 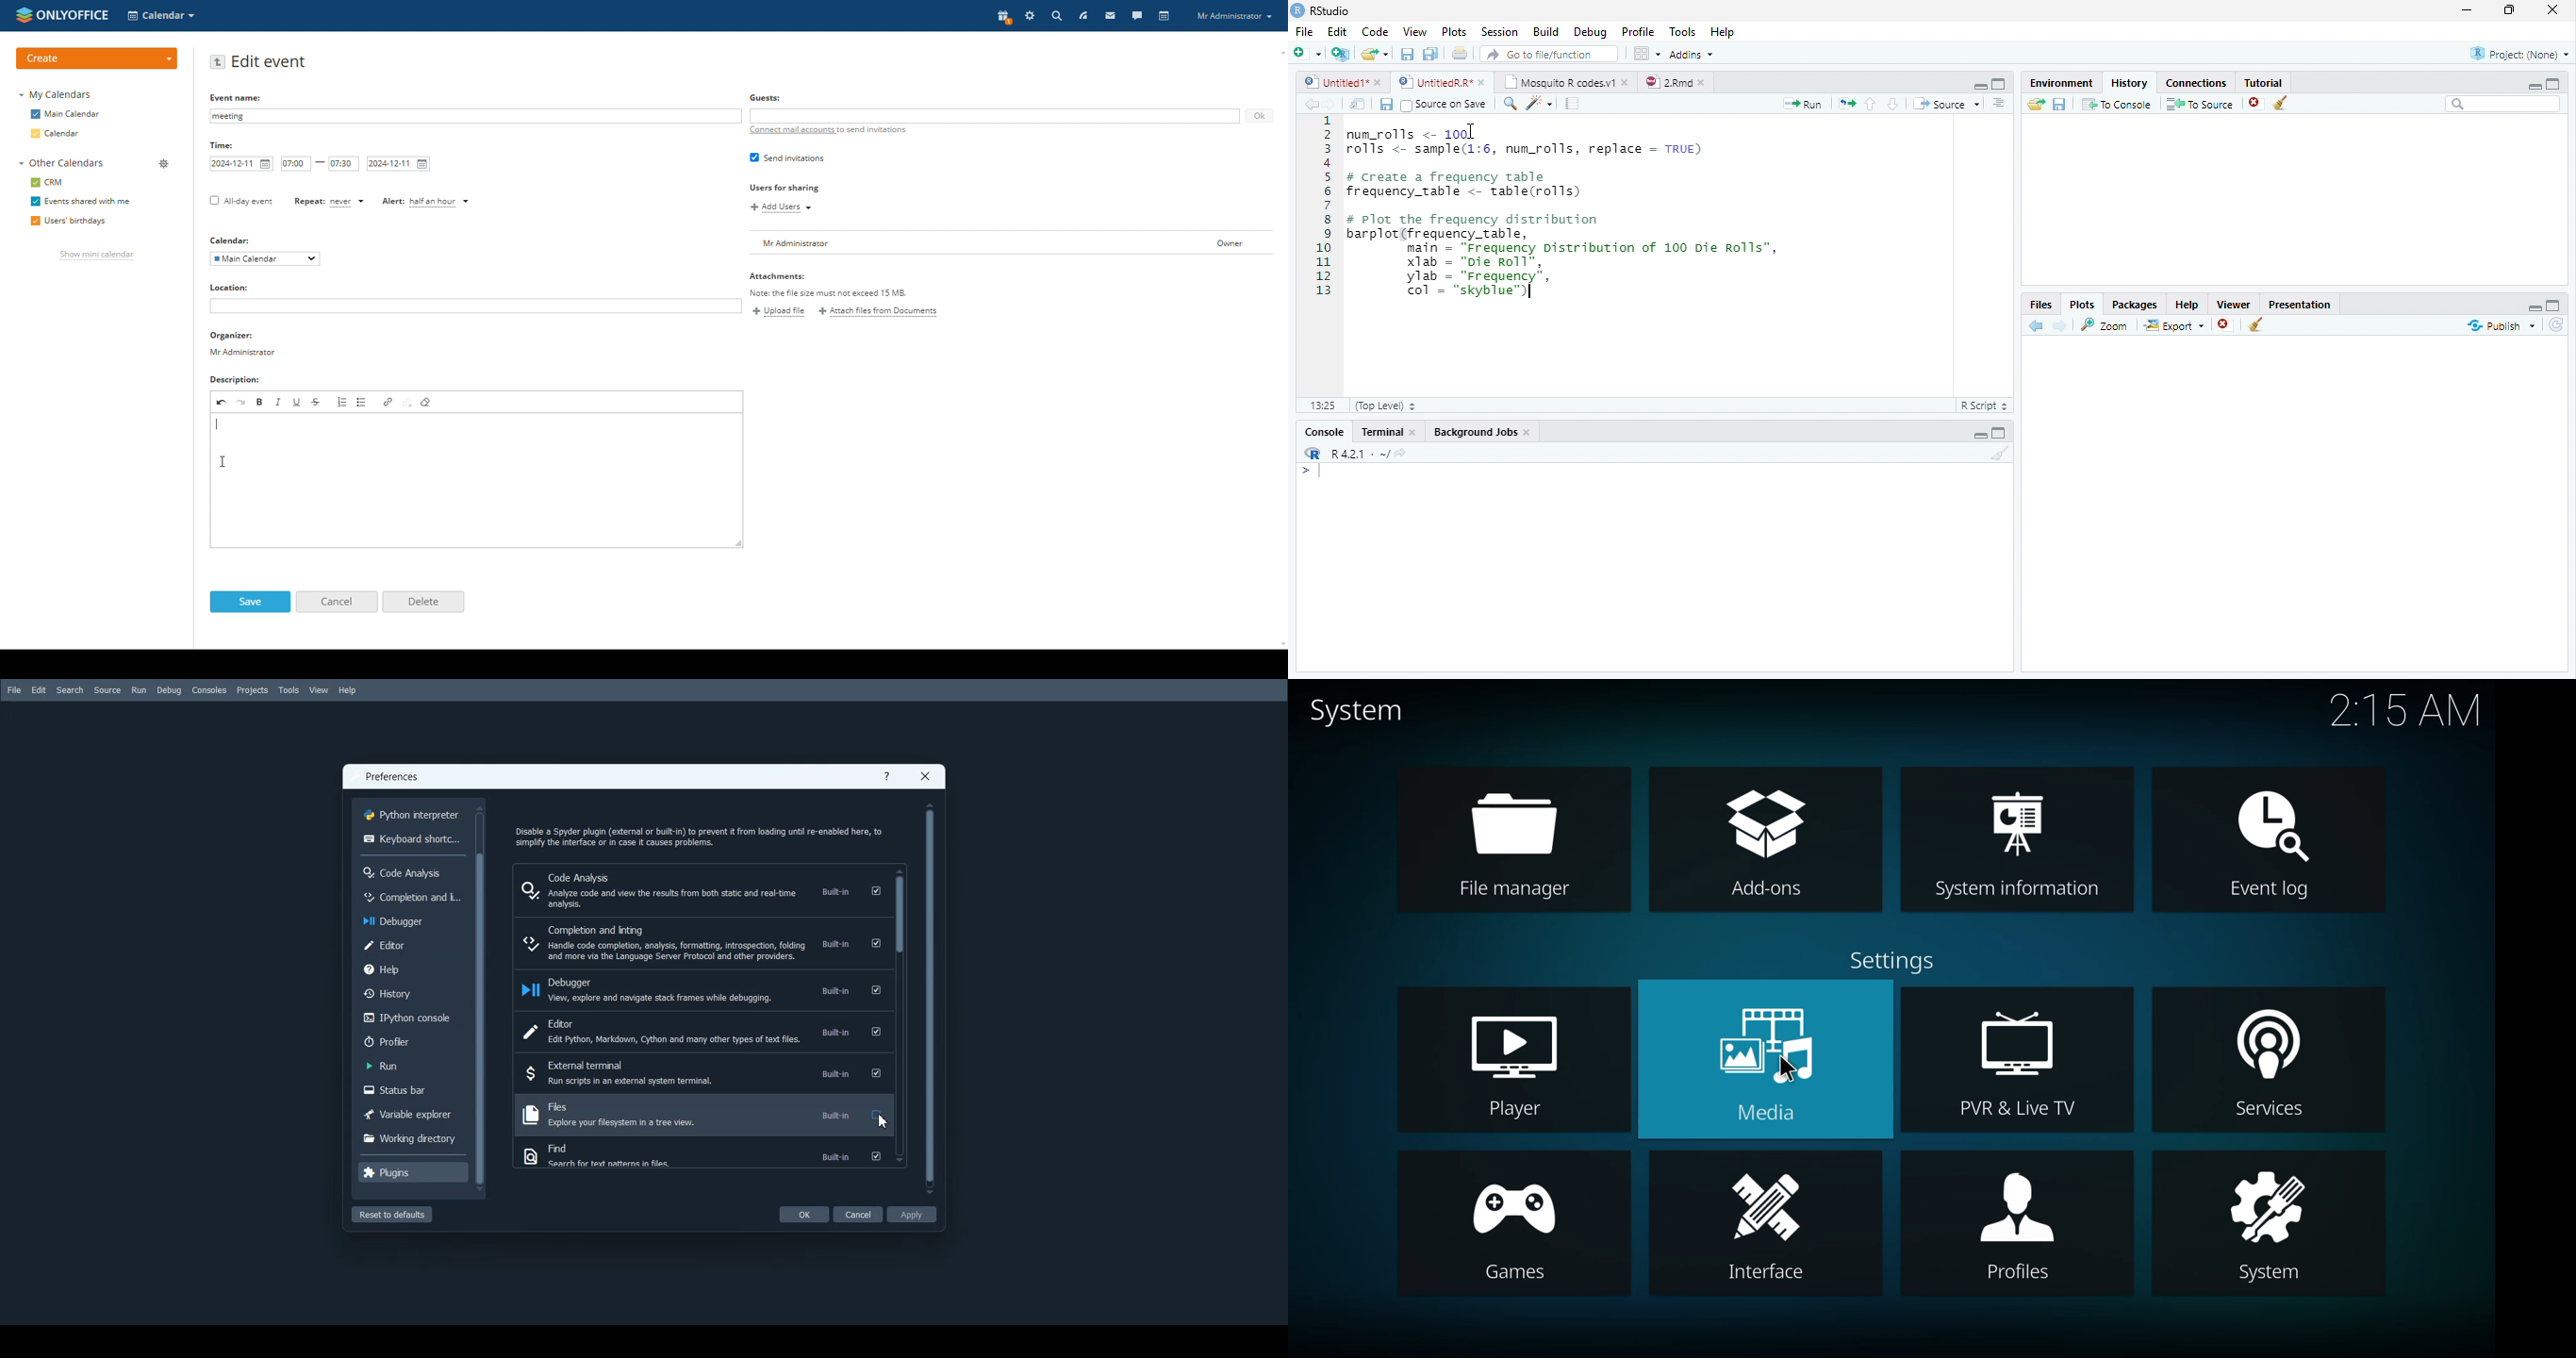 What do you see at coordinates (1444, 105) in the screenshot?
I see `Source on Save` at bounding box center [1444, 105].